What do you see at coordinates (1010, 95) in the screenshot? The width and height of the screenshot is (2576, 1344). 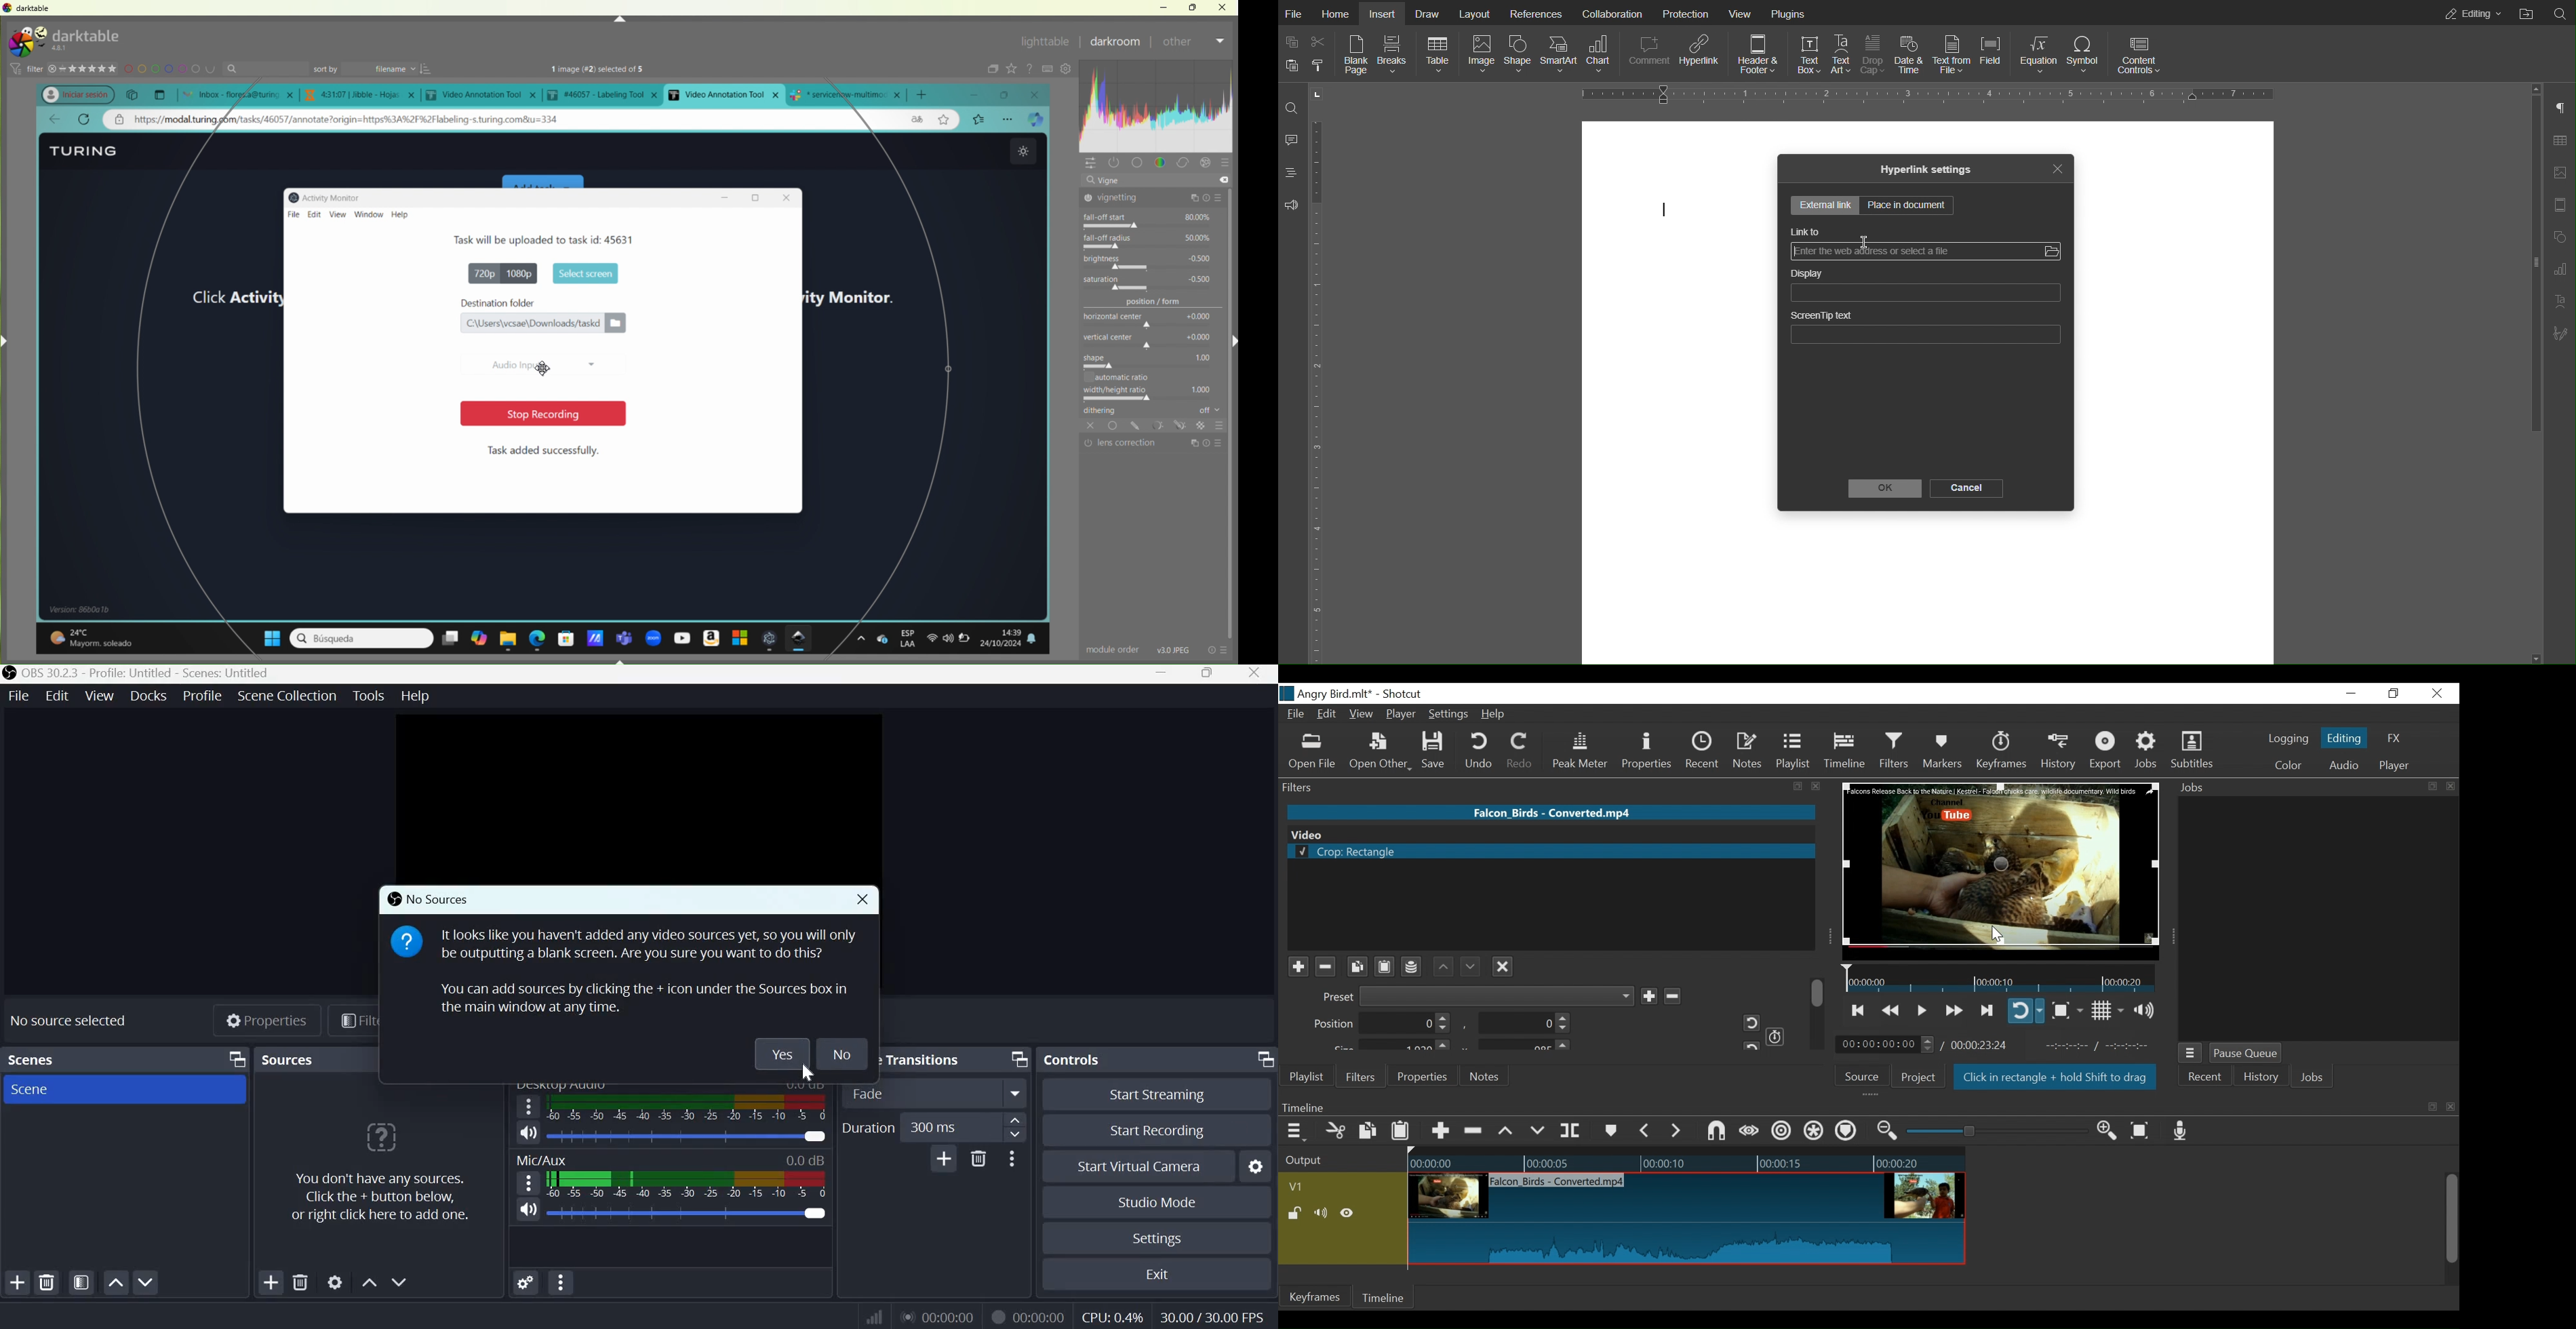 I see `maximize` at bounding box center [1010, 95].